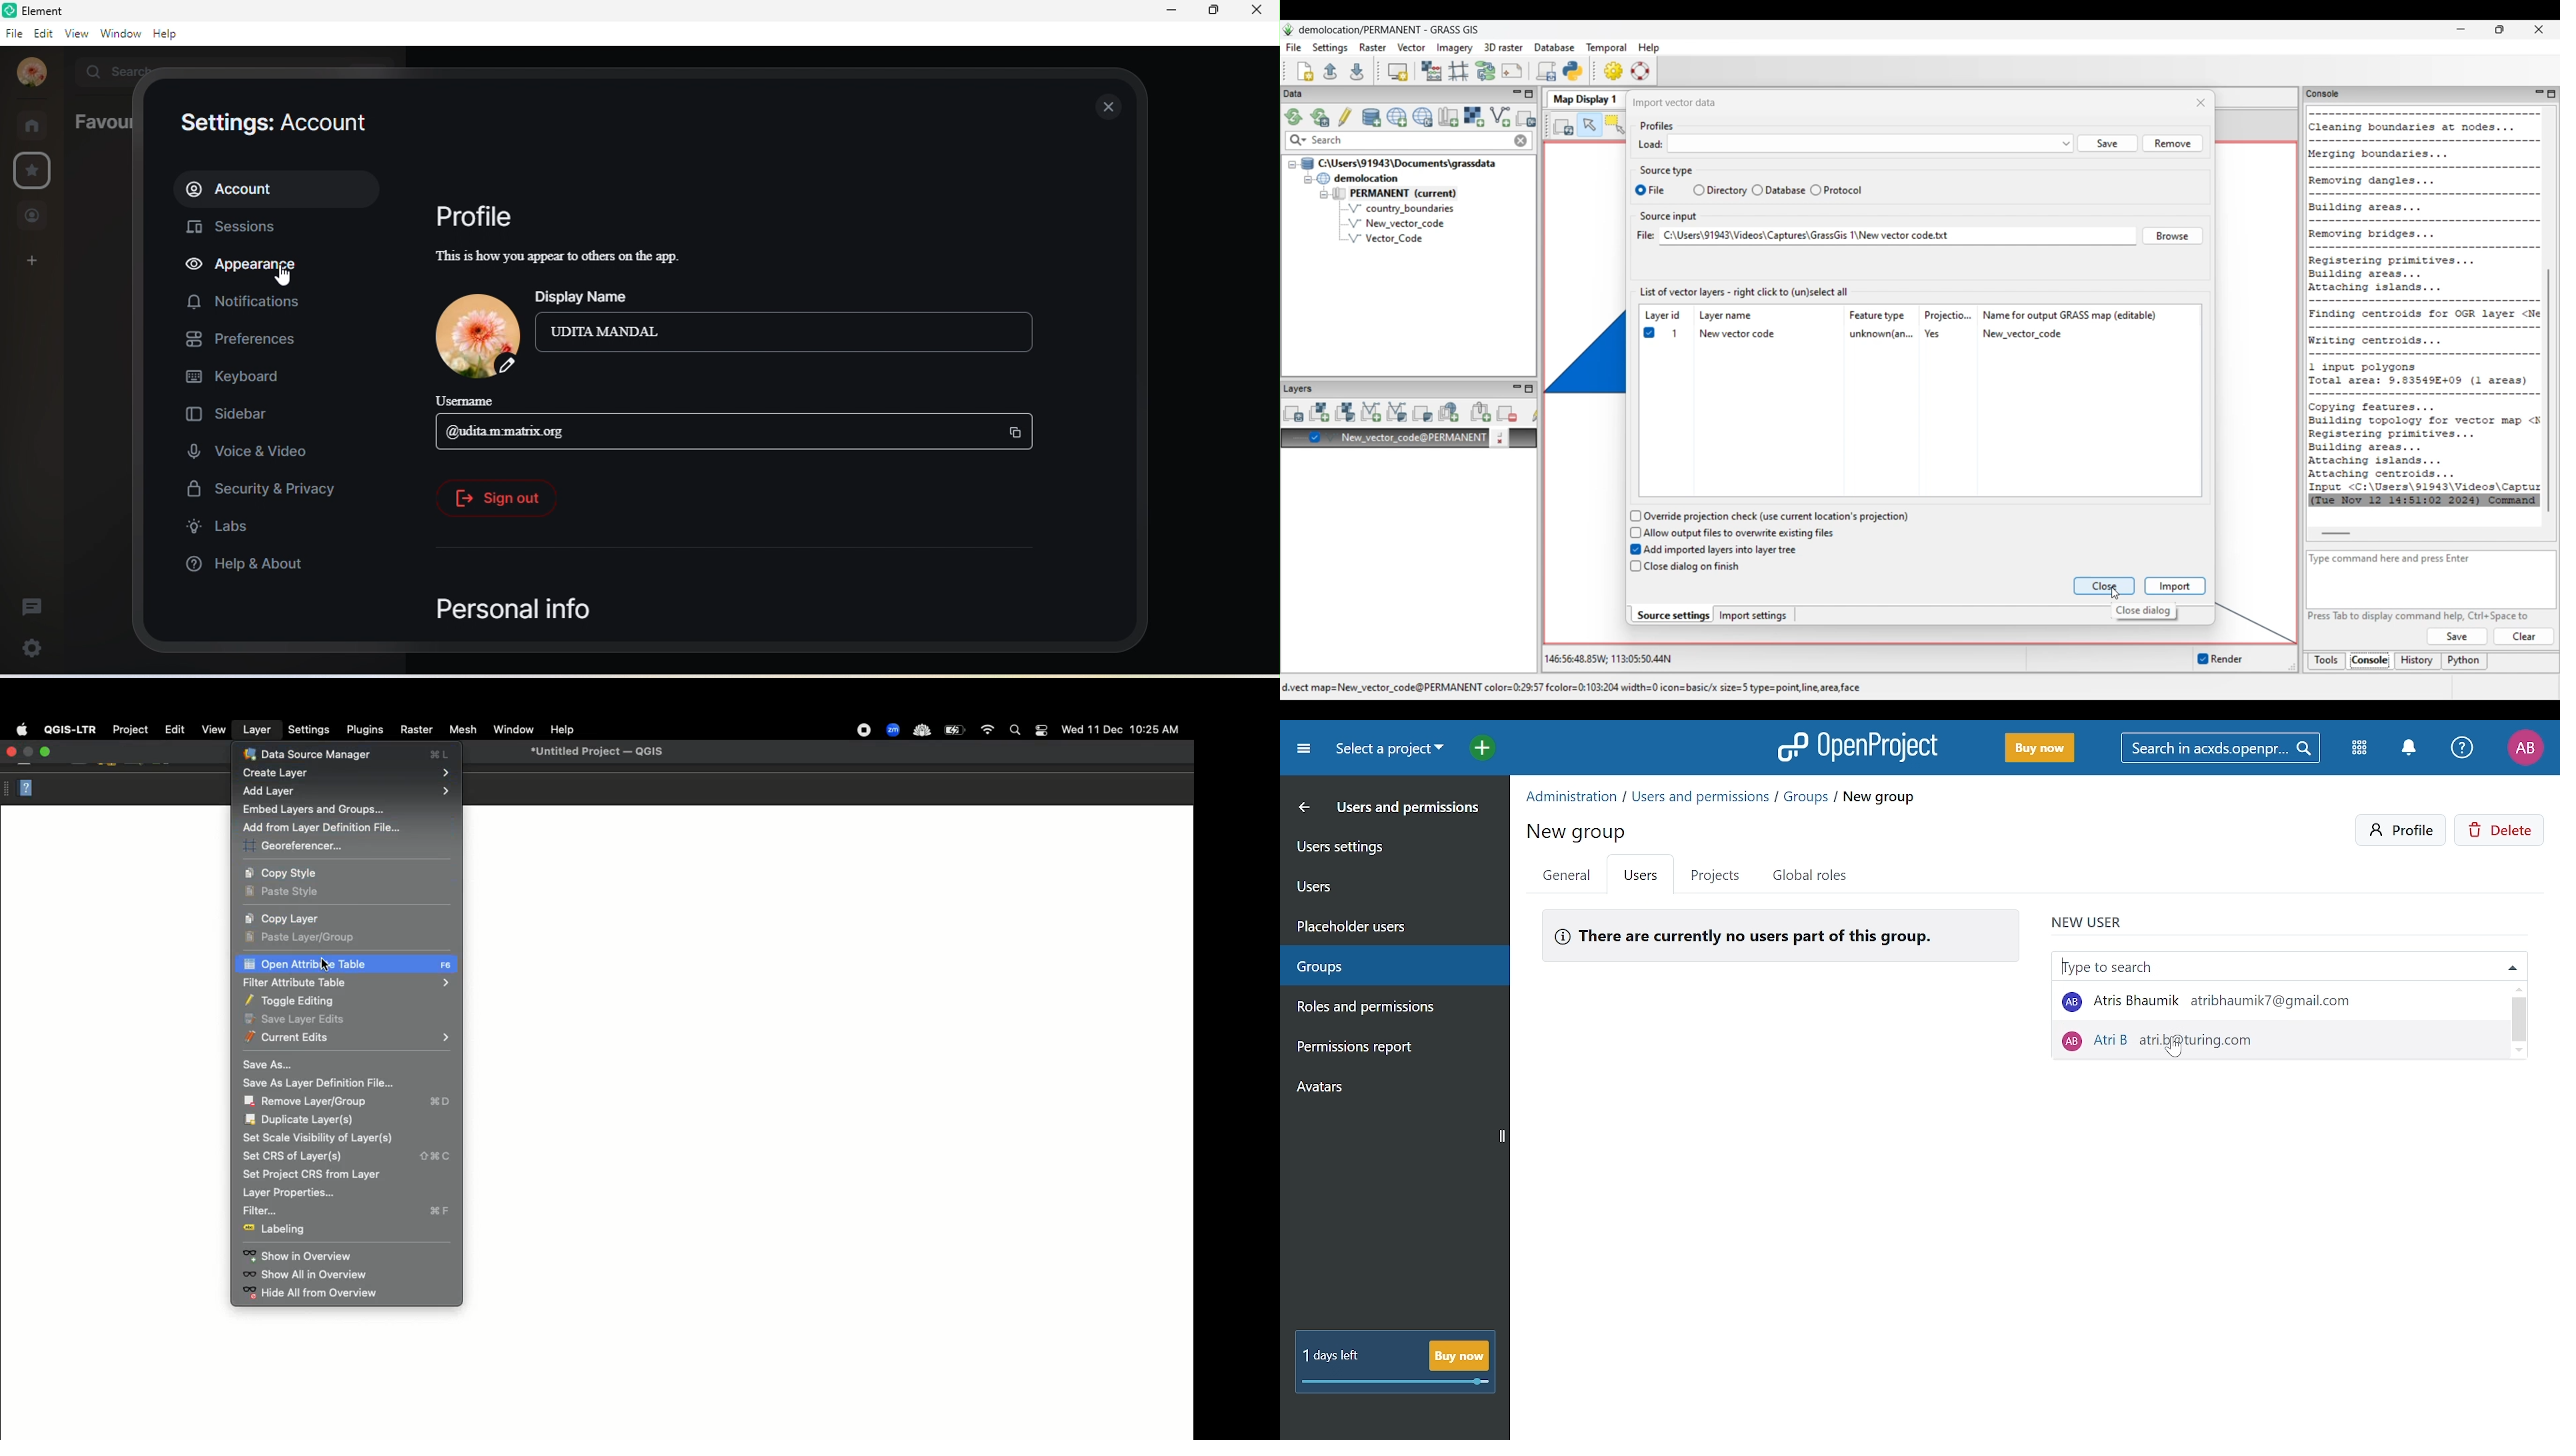 This screenshot has width=2576, height=1456. What do you see at coordinates (1121, 729) in the screenshot?
I see `Date time` at bounding box center [1121, 729].